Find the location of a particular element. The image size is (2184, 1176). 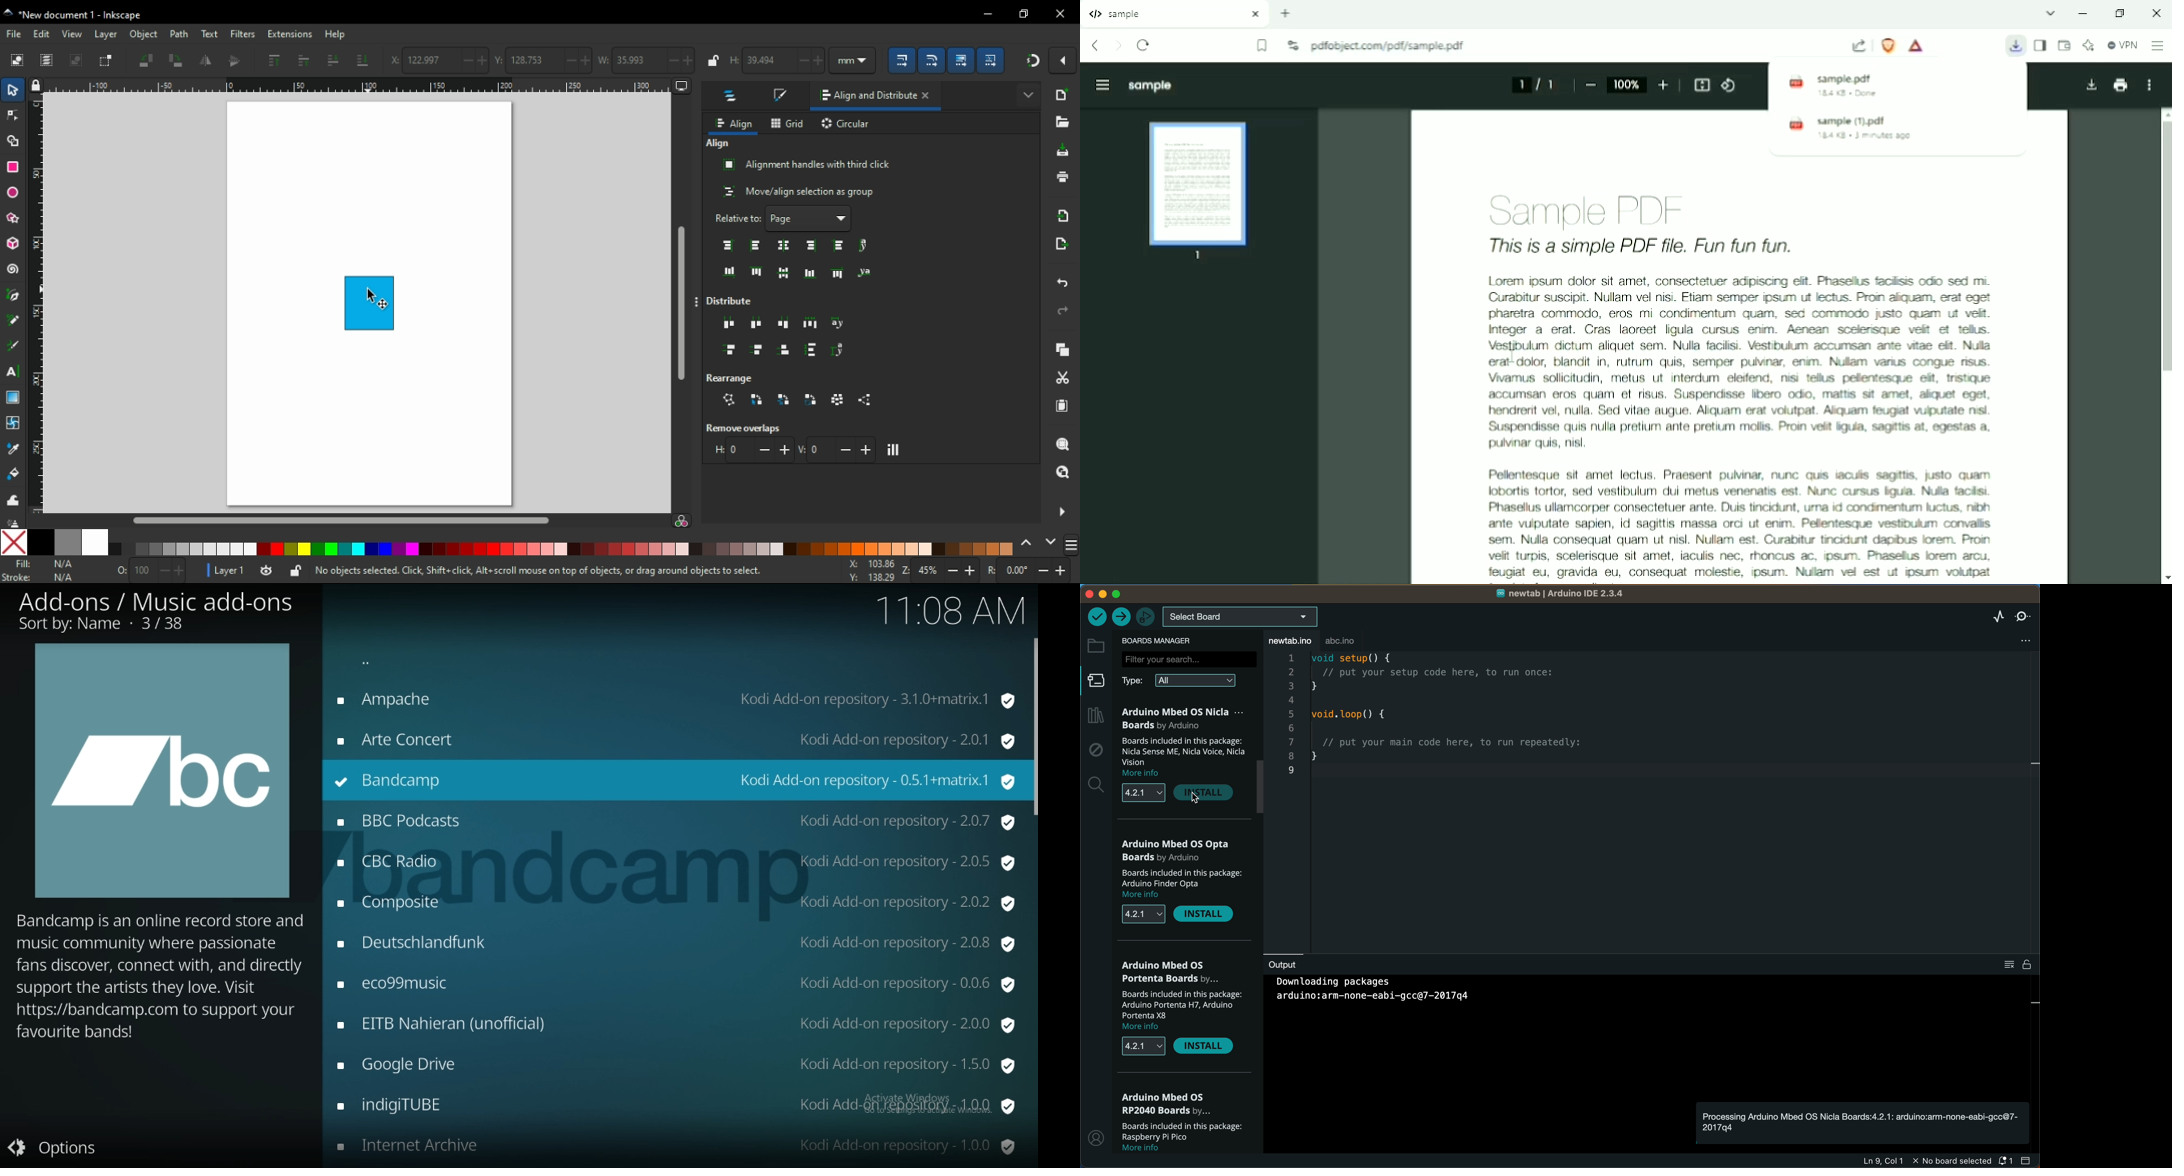

Minimize is located at coordinates (2086, 13).